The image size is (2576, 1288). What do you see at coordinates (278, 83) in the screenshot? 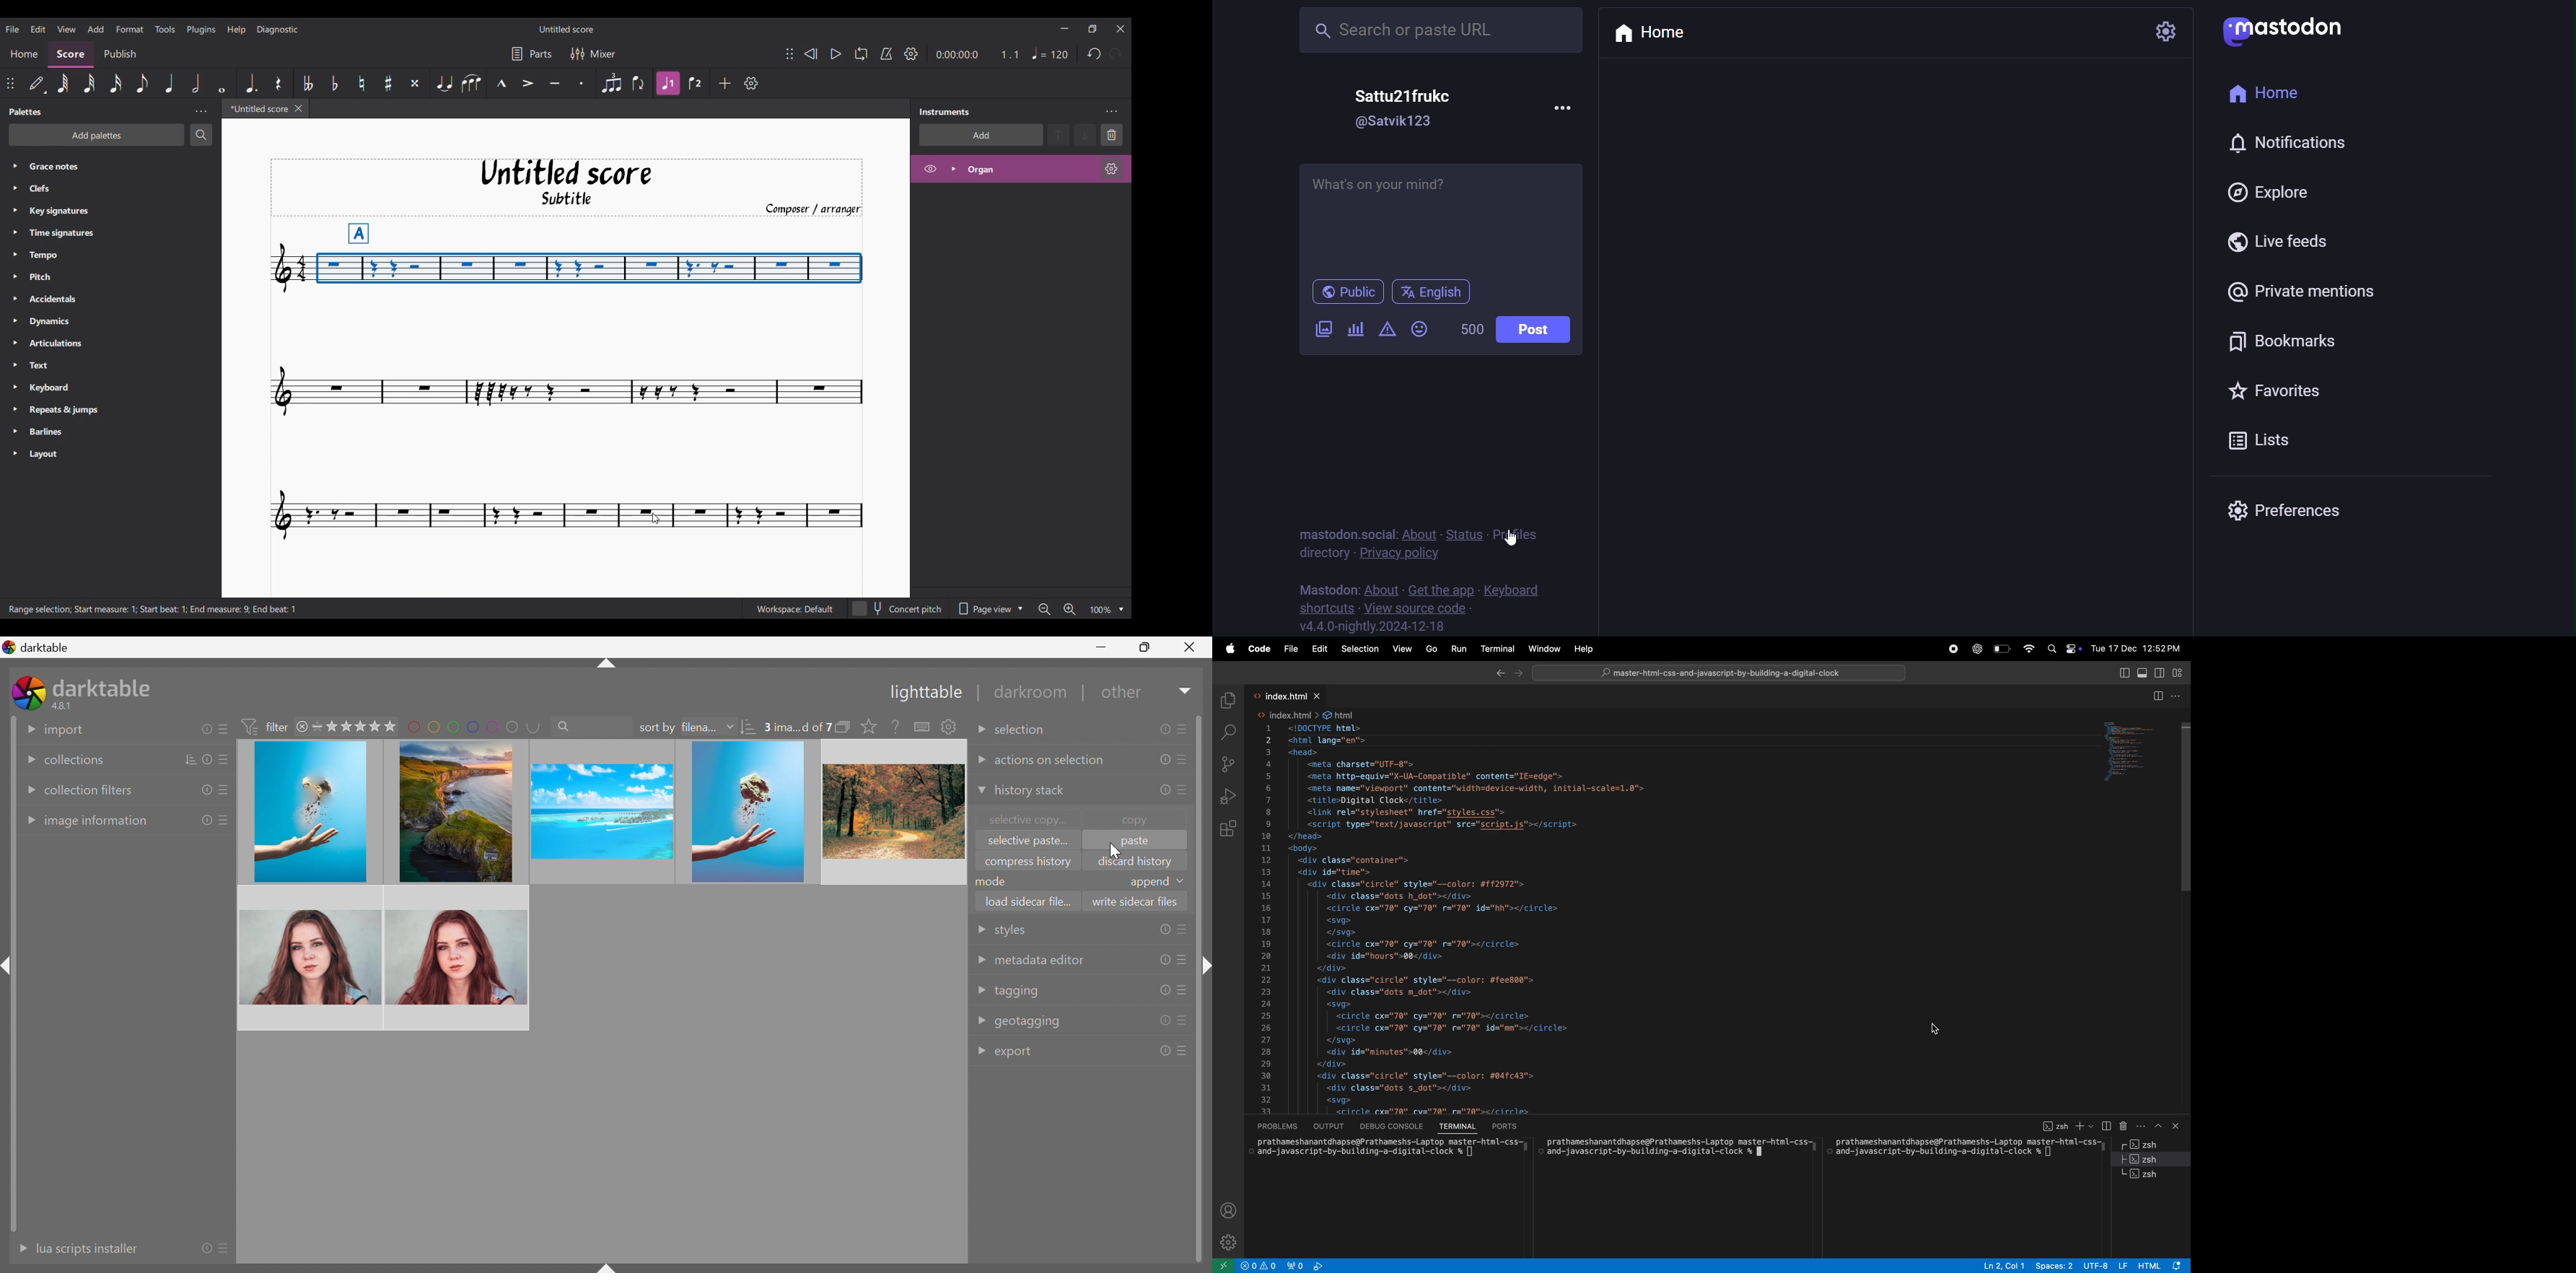
I see `Rest` at bounding box center [278, 83].